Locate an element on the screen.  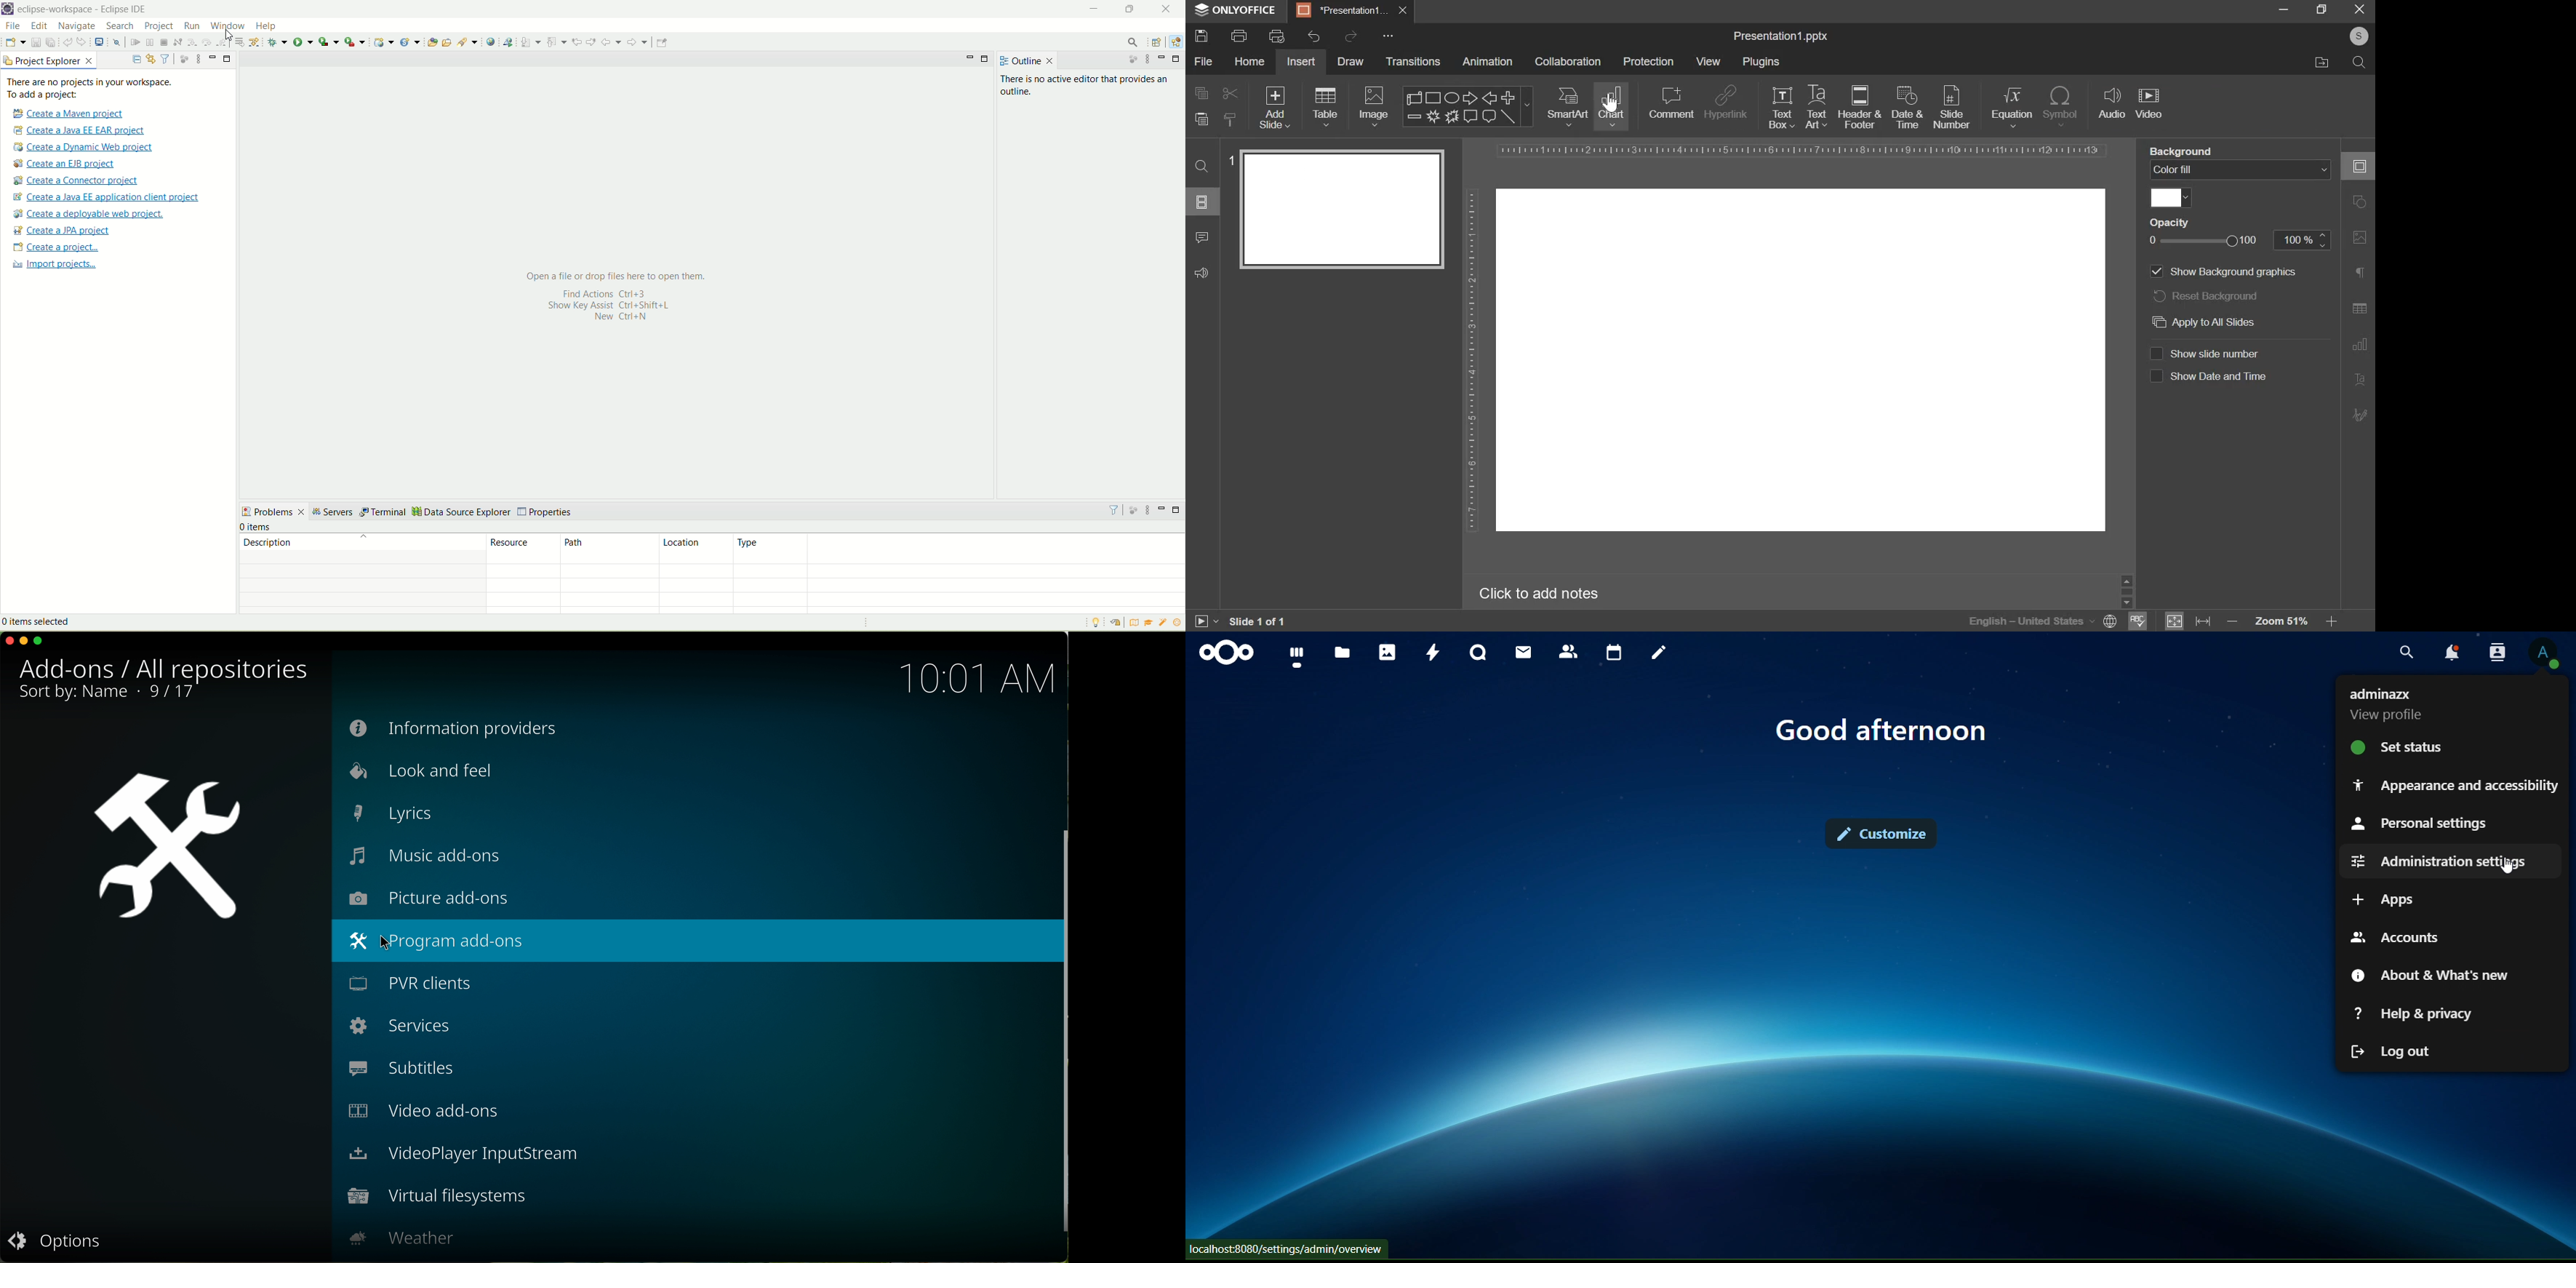
paste is located at coordinates (1201, 120).